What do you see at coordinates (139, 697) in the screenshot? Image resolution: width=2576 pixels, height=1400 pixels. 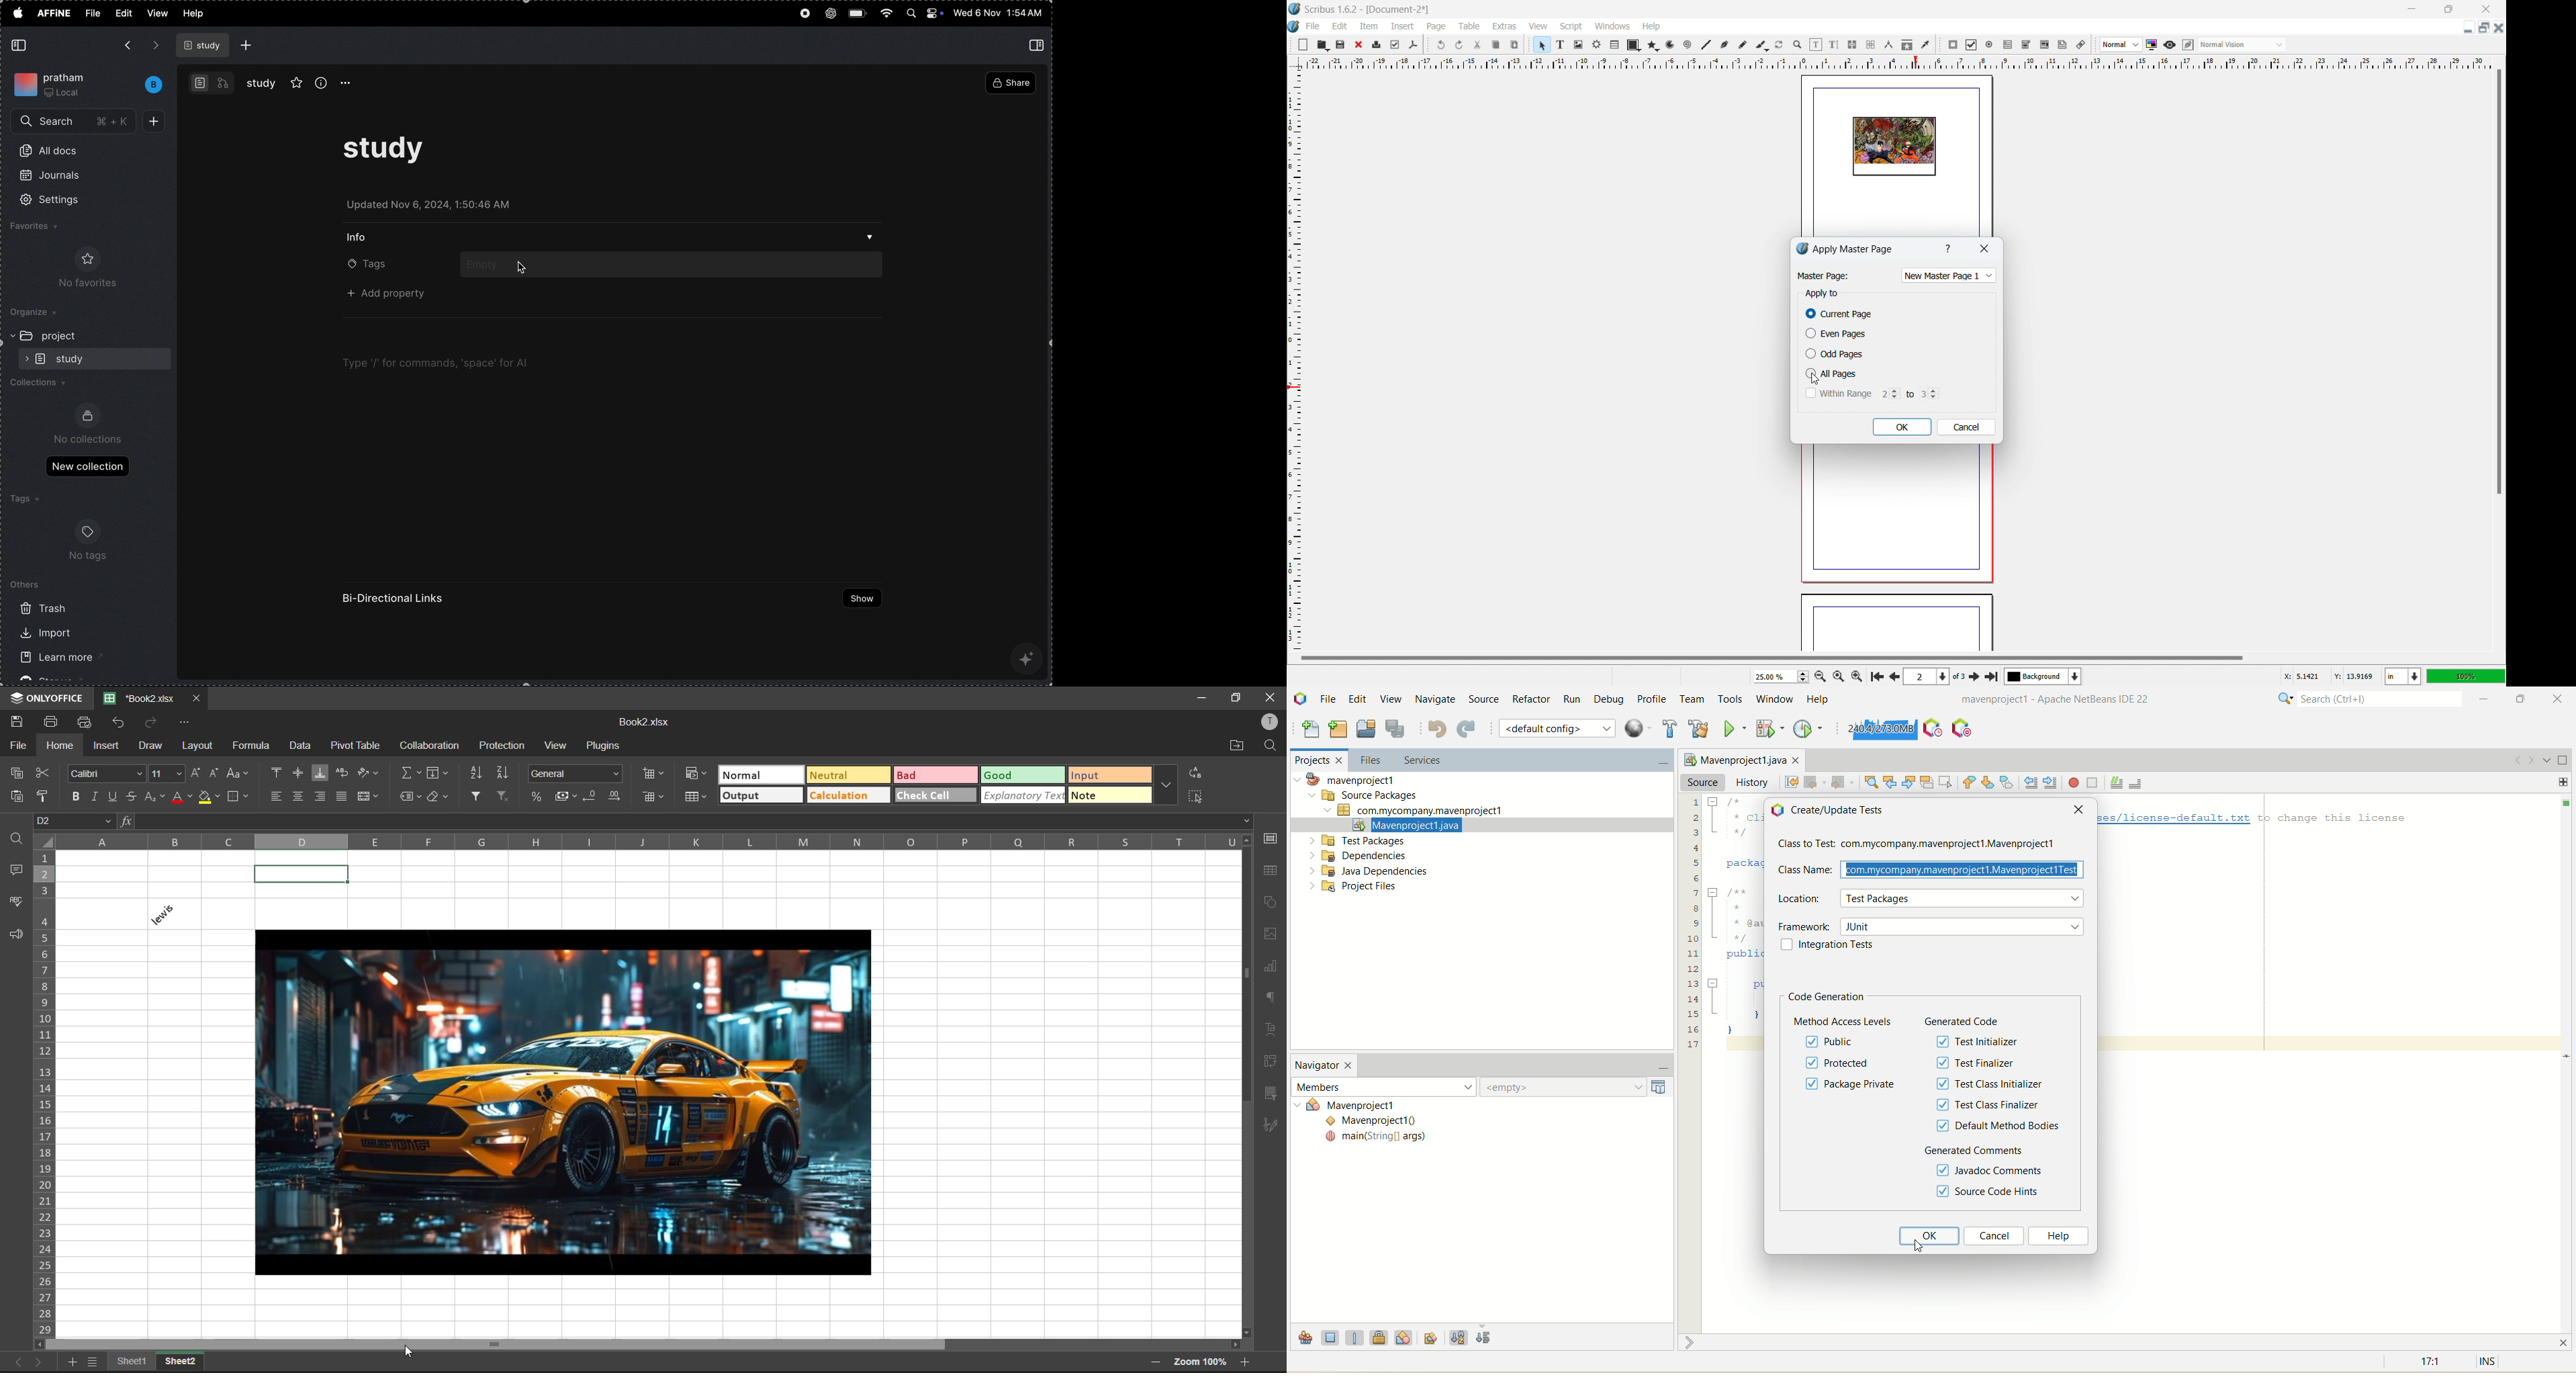 I see `file name` at bounding box center [139, 697].